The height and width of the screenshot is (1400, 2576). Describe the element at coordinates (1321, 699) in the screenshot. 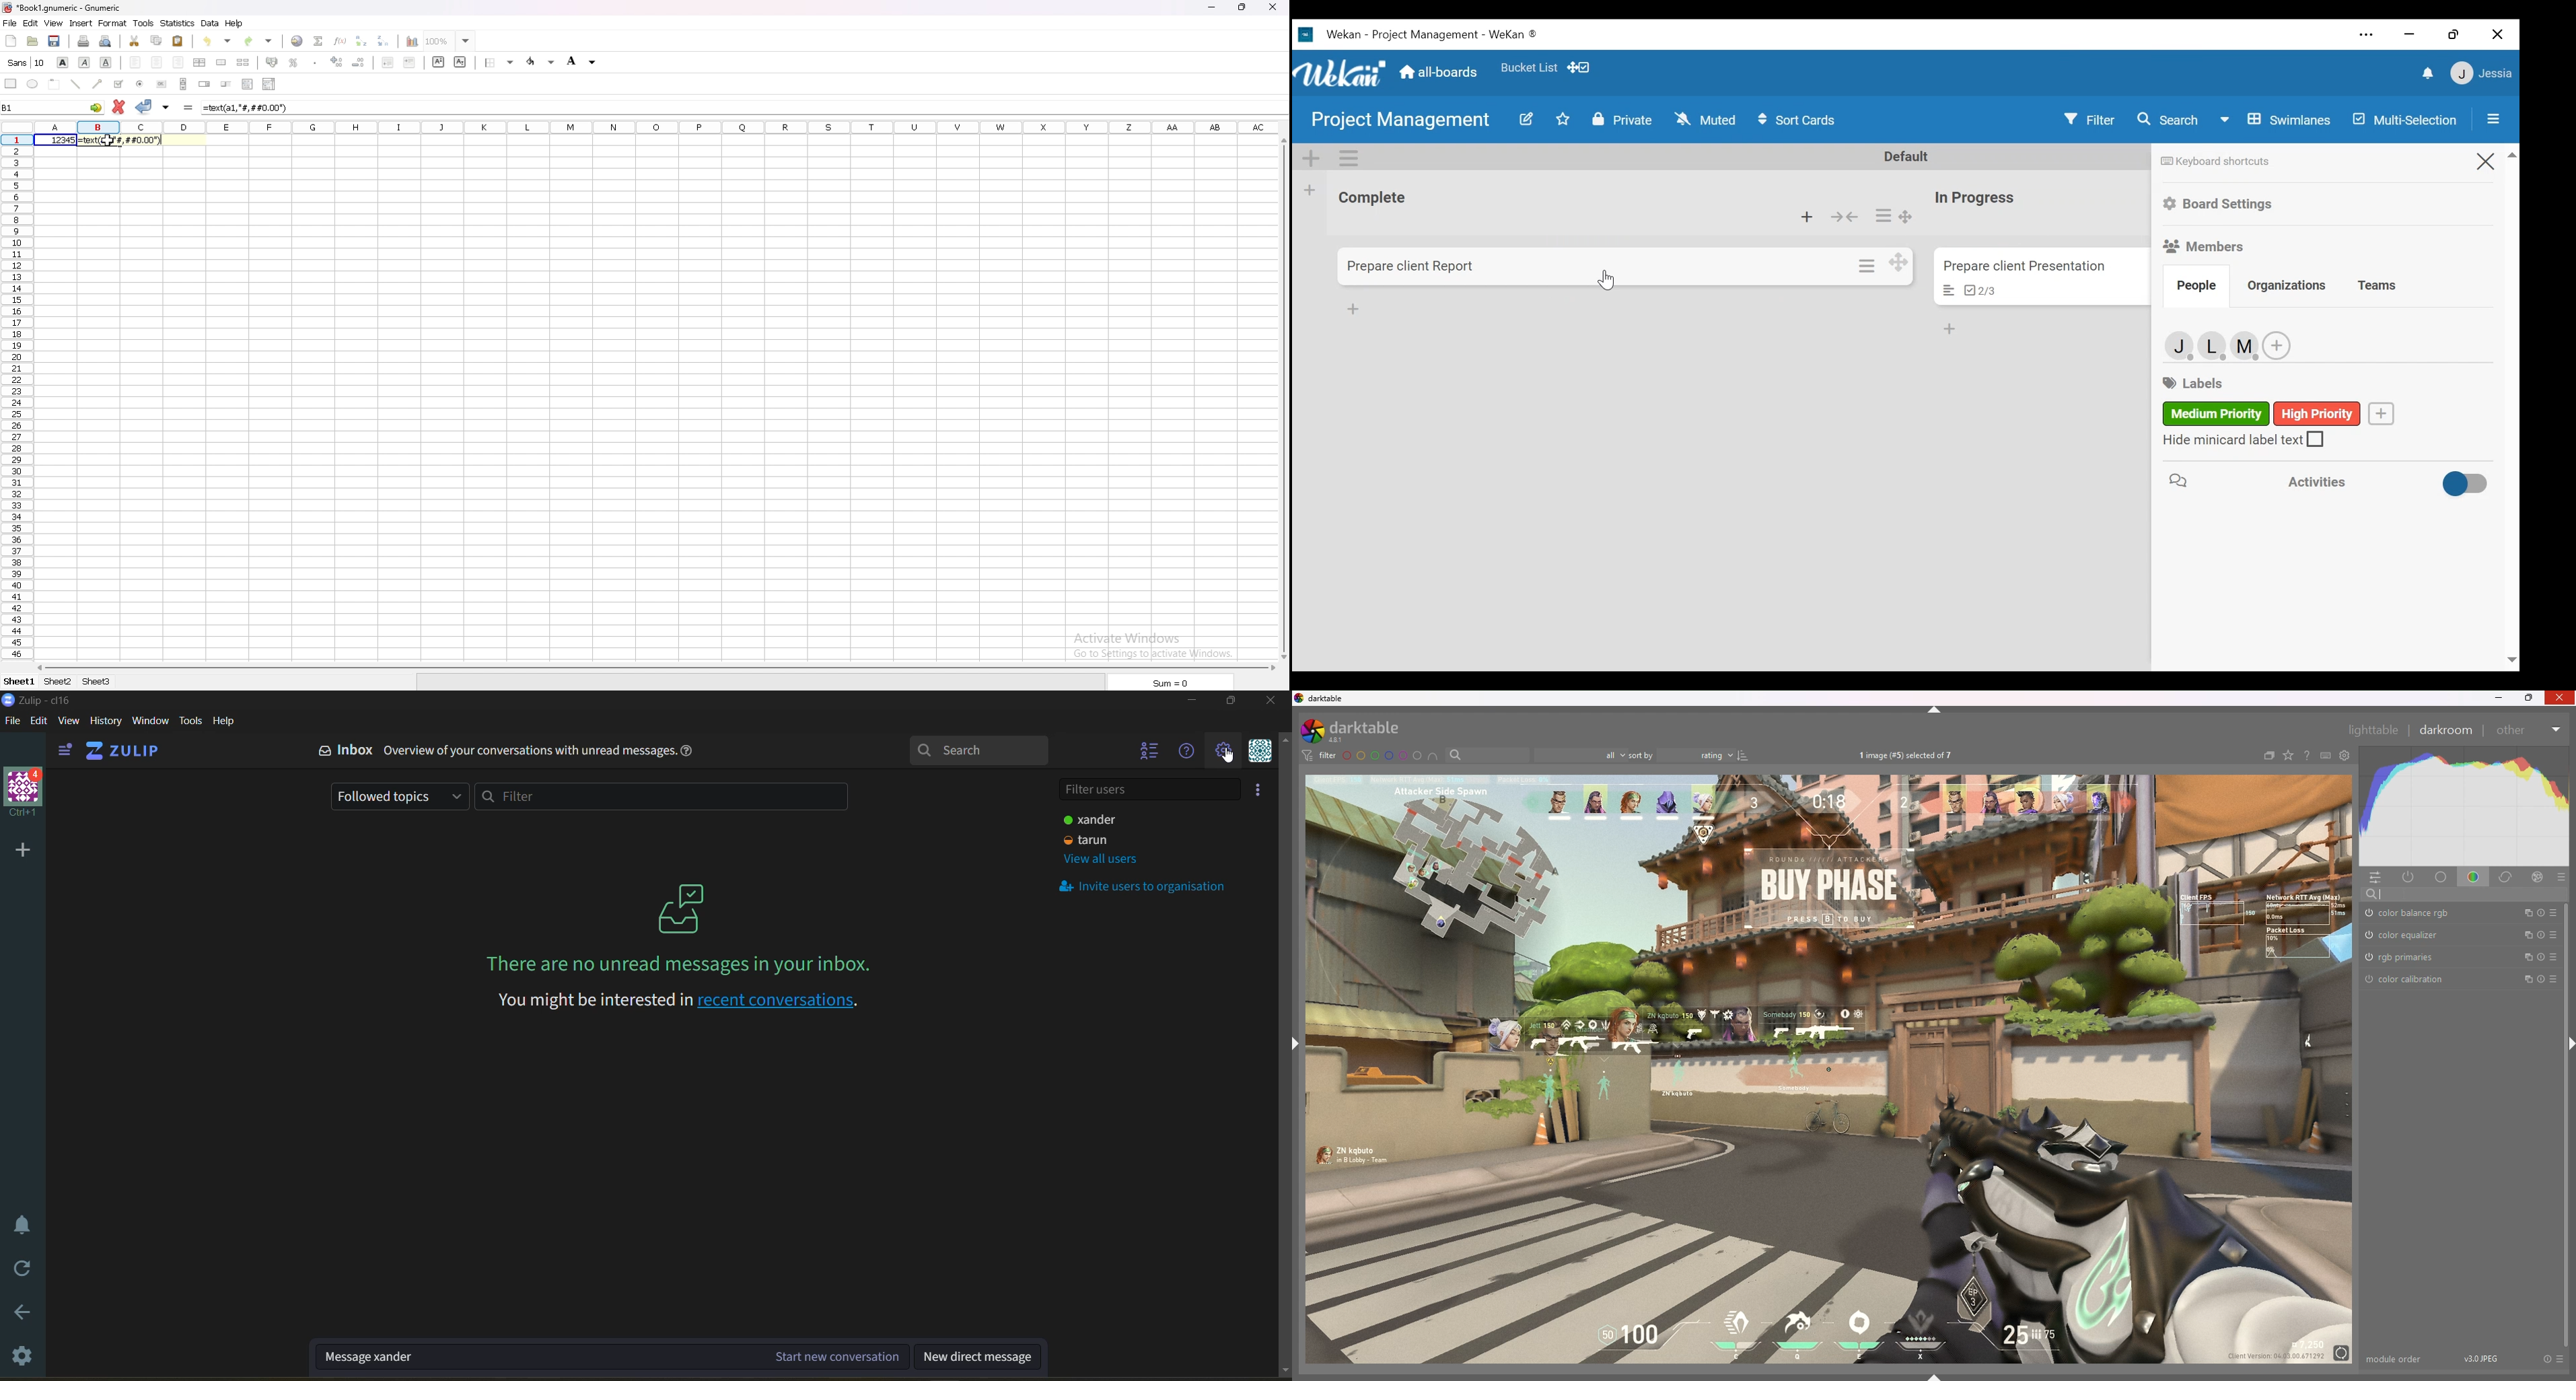

I see `darktable` at that location.